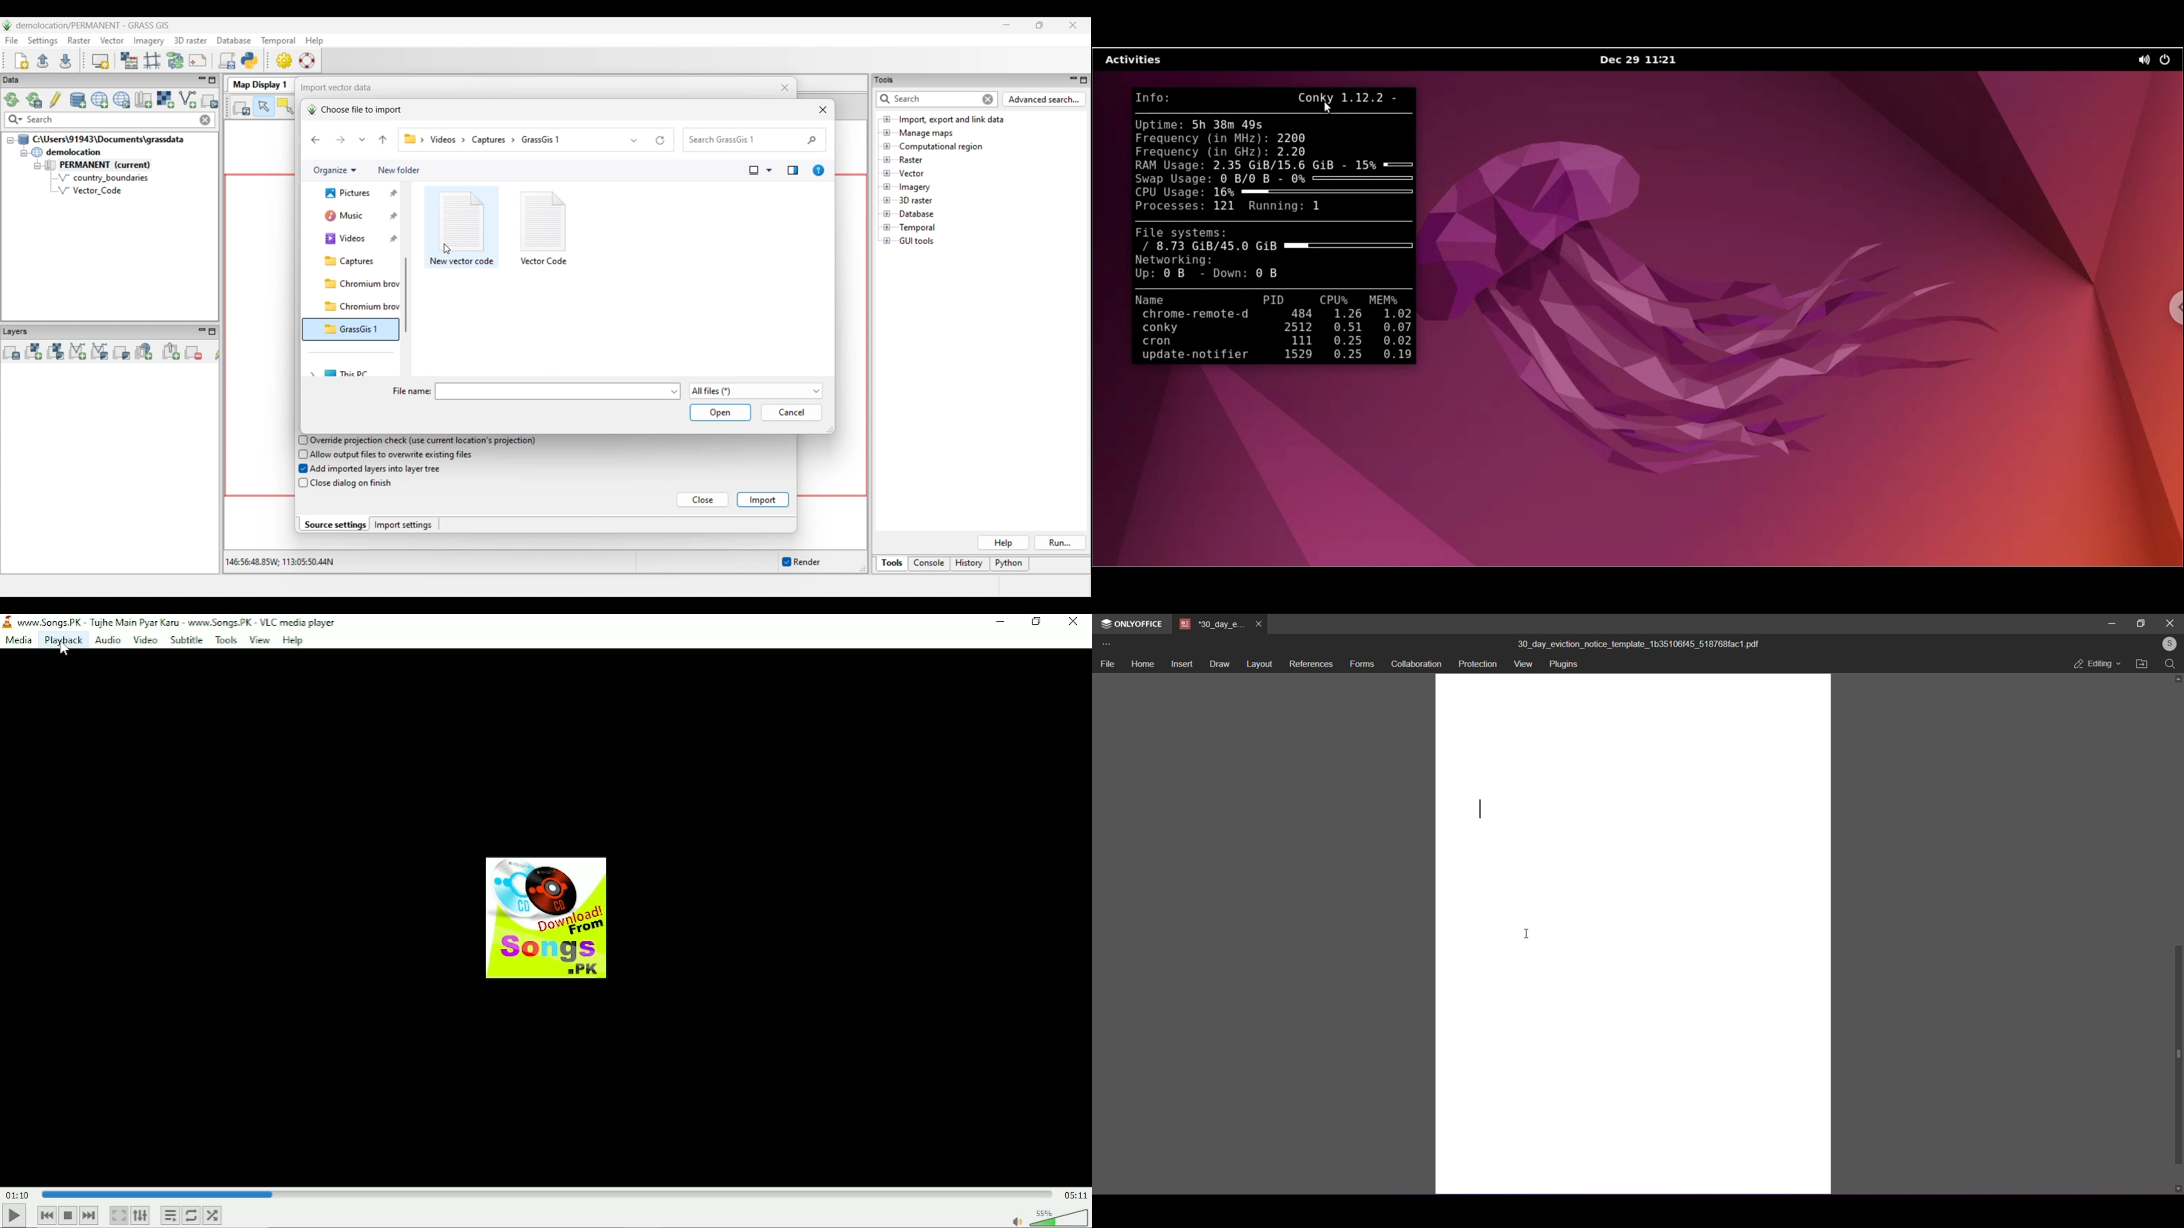  What do you see at coordinates (1076, 1196) in the screenshot?
I see `Total duration` at bounding box center [1076, 1196].